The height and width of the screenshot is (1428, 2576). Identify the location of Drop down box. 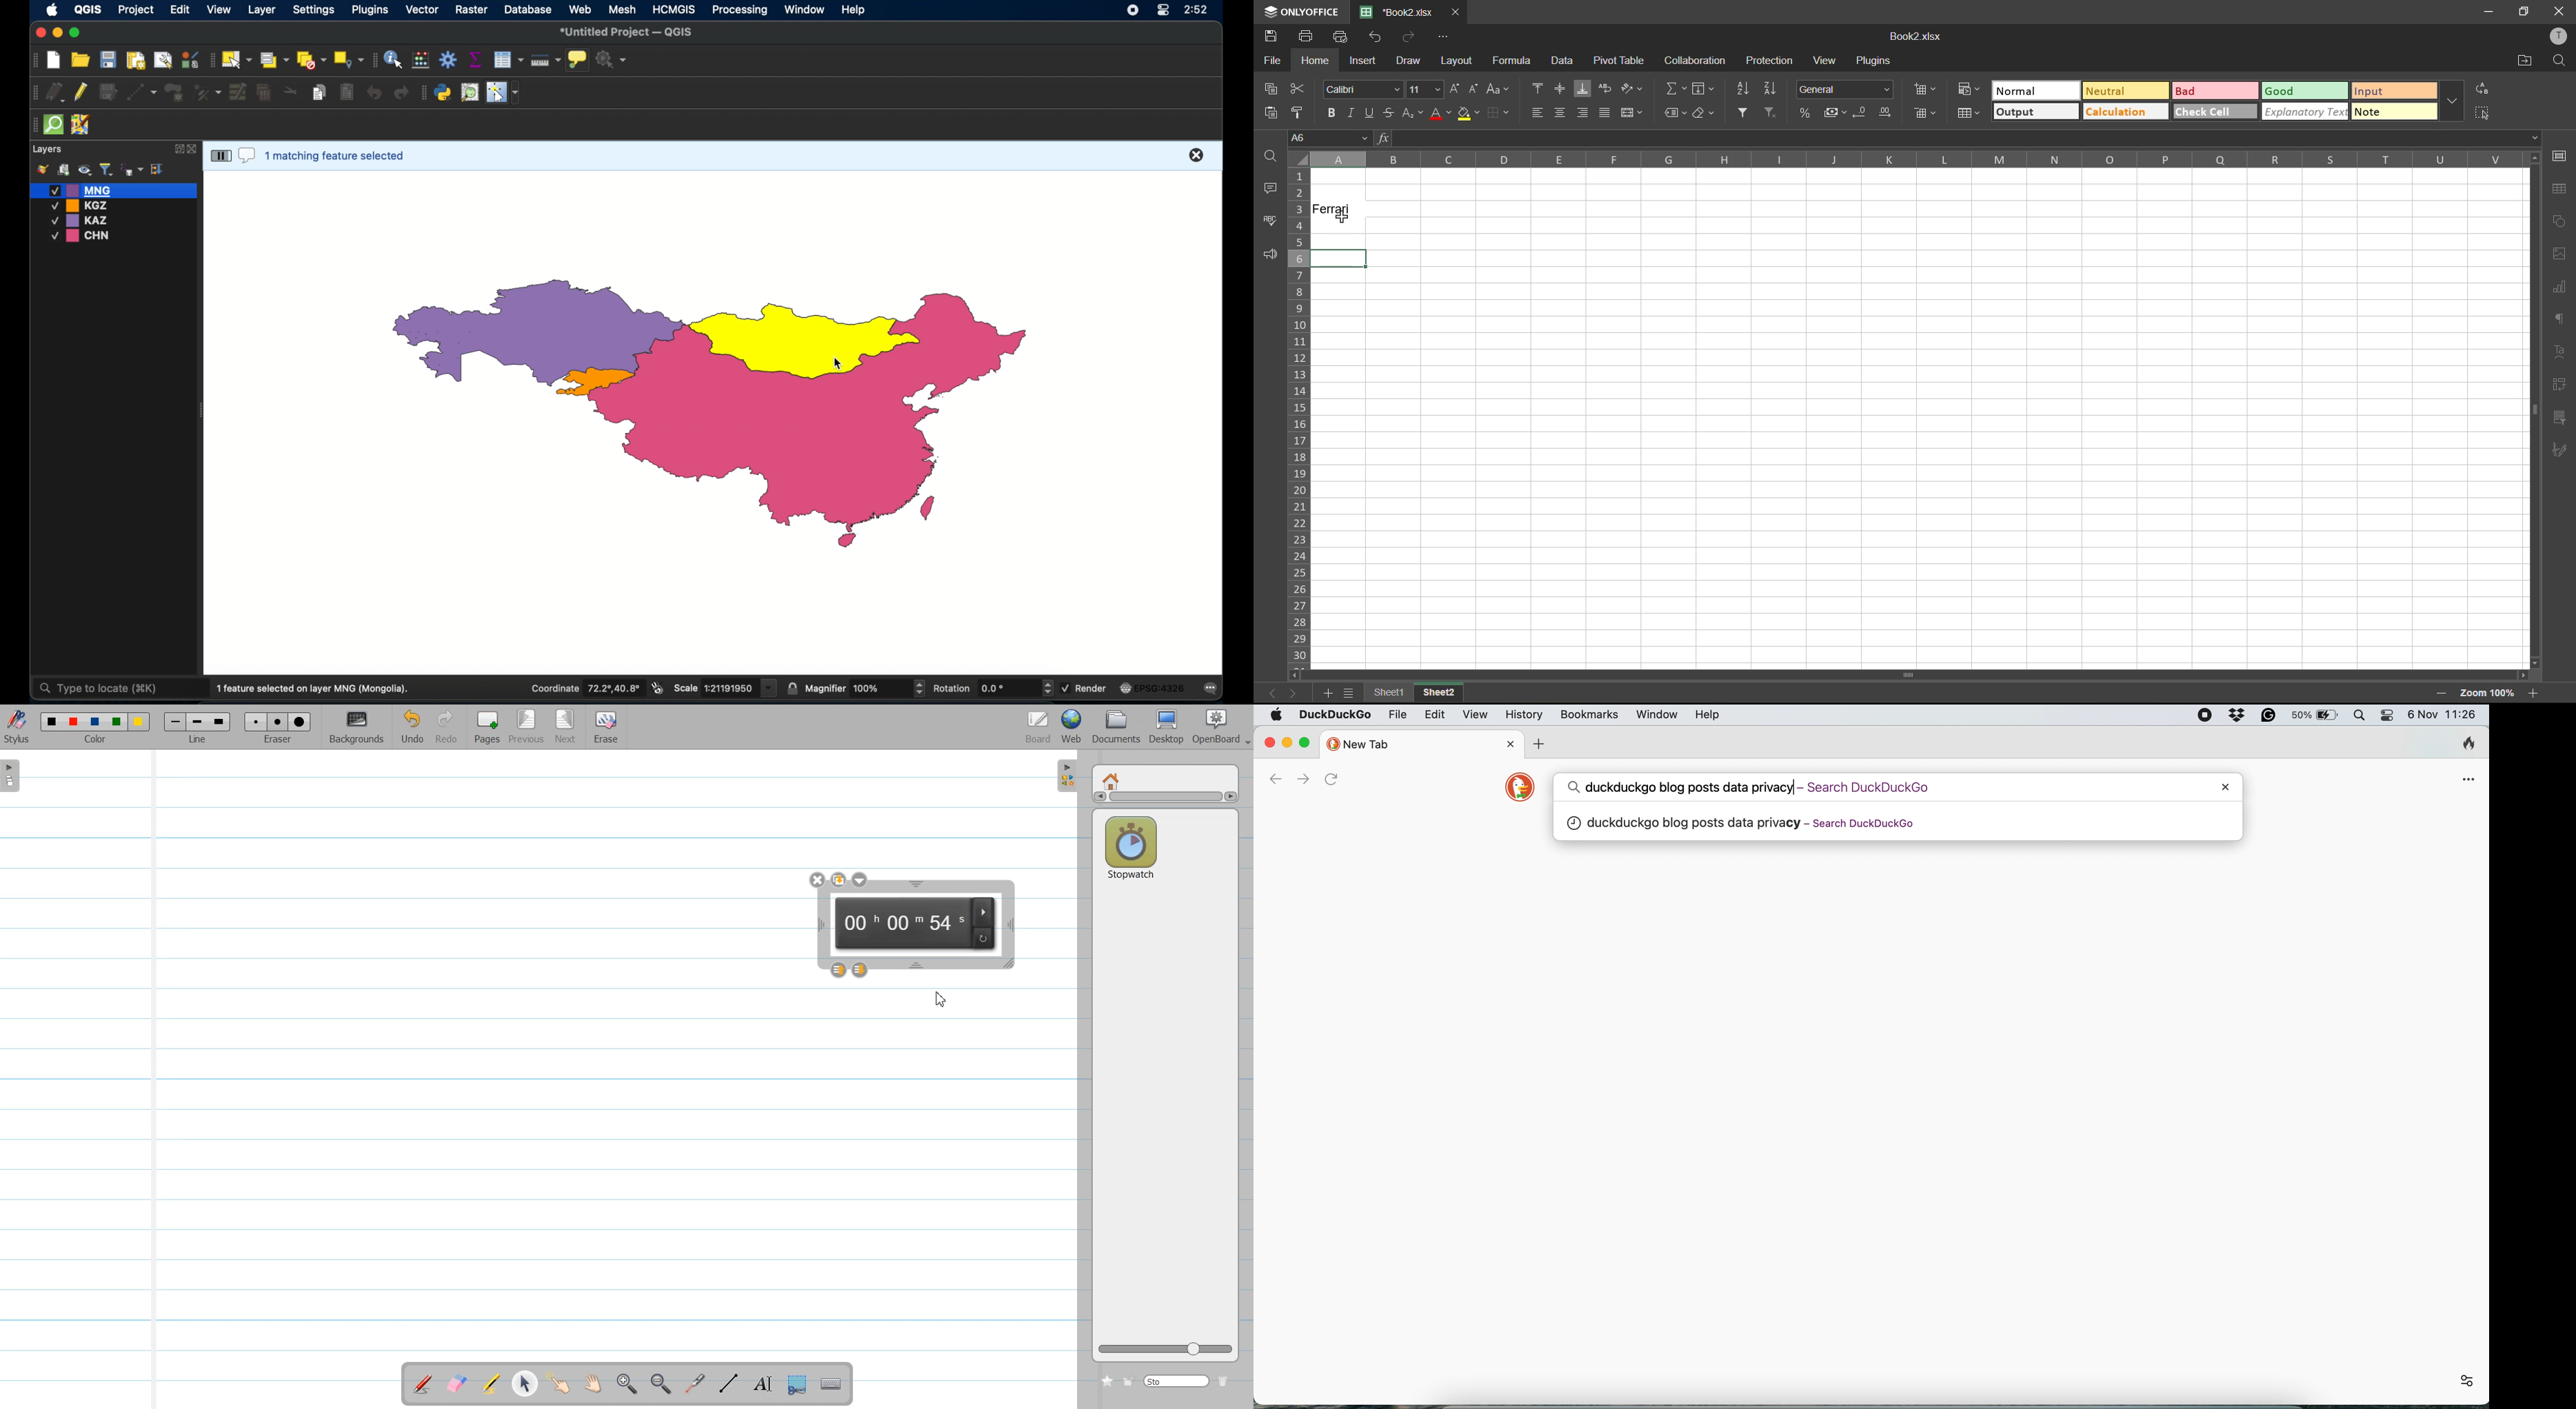
(1246, 737).